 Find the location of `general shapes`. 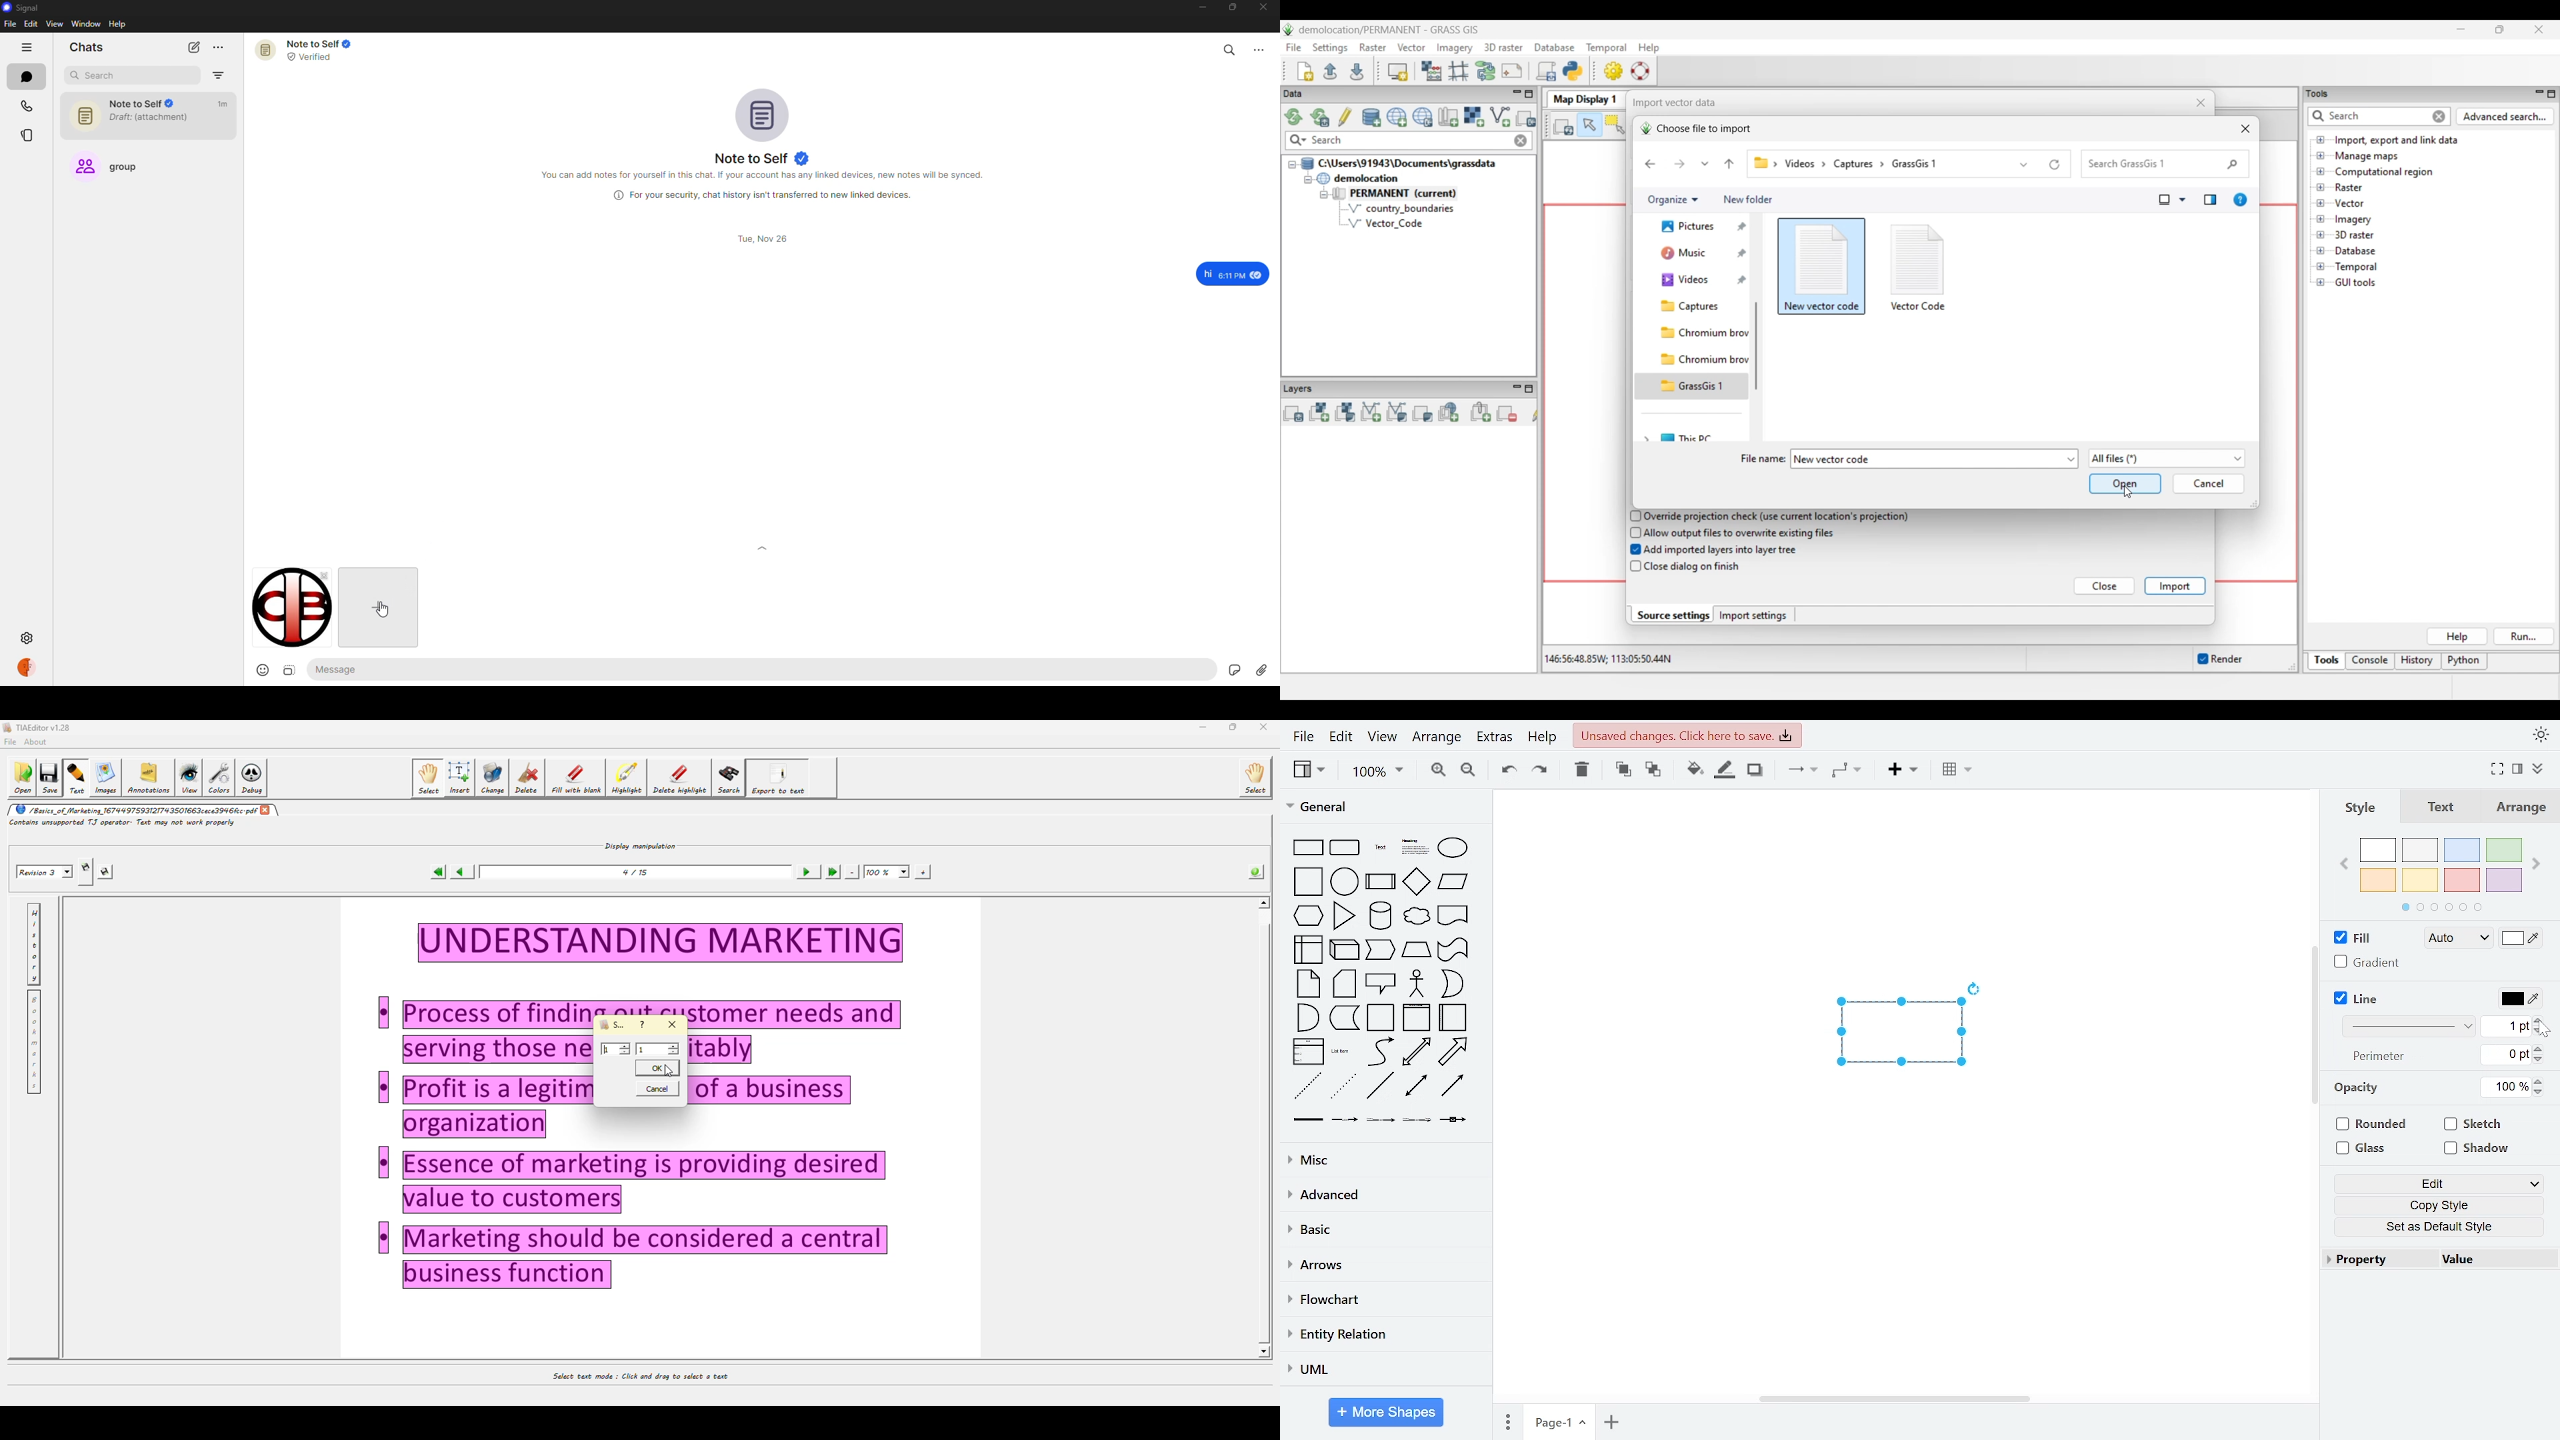

general shapes is located at coordinates (1376, 843).